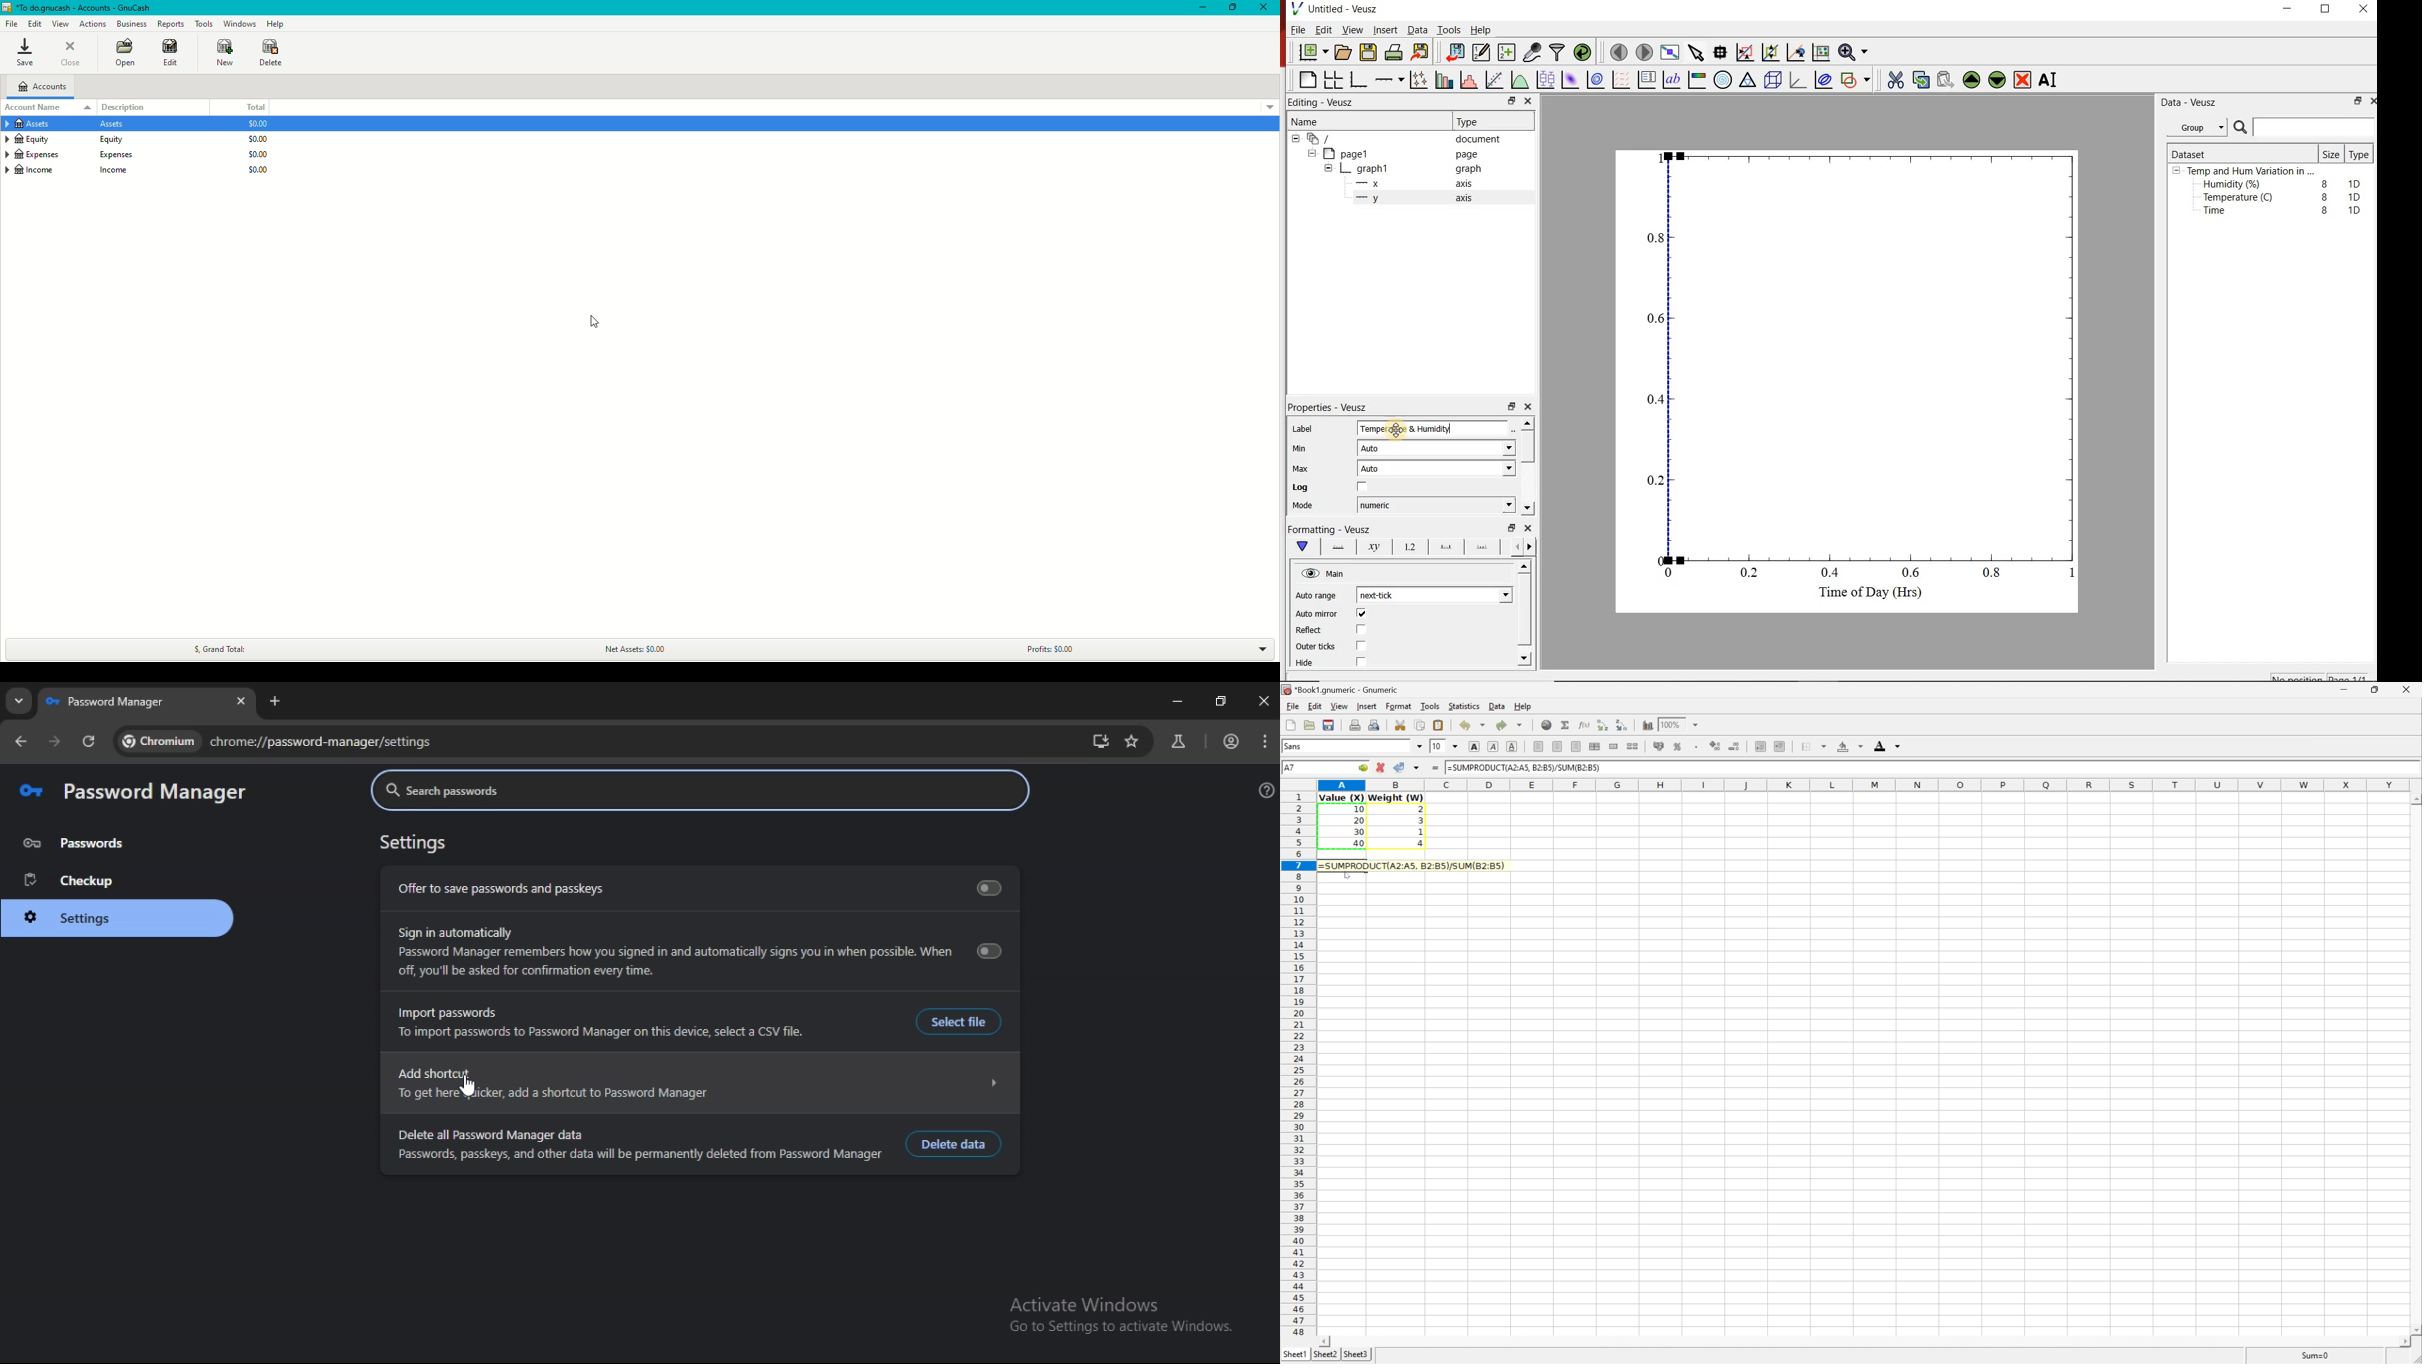  What do you see at coordinates (1546, 80) in the screenshot?
I see `plot box plots` at bounding box center [1546, 80].